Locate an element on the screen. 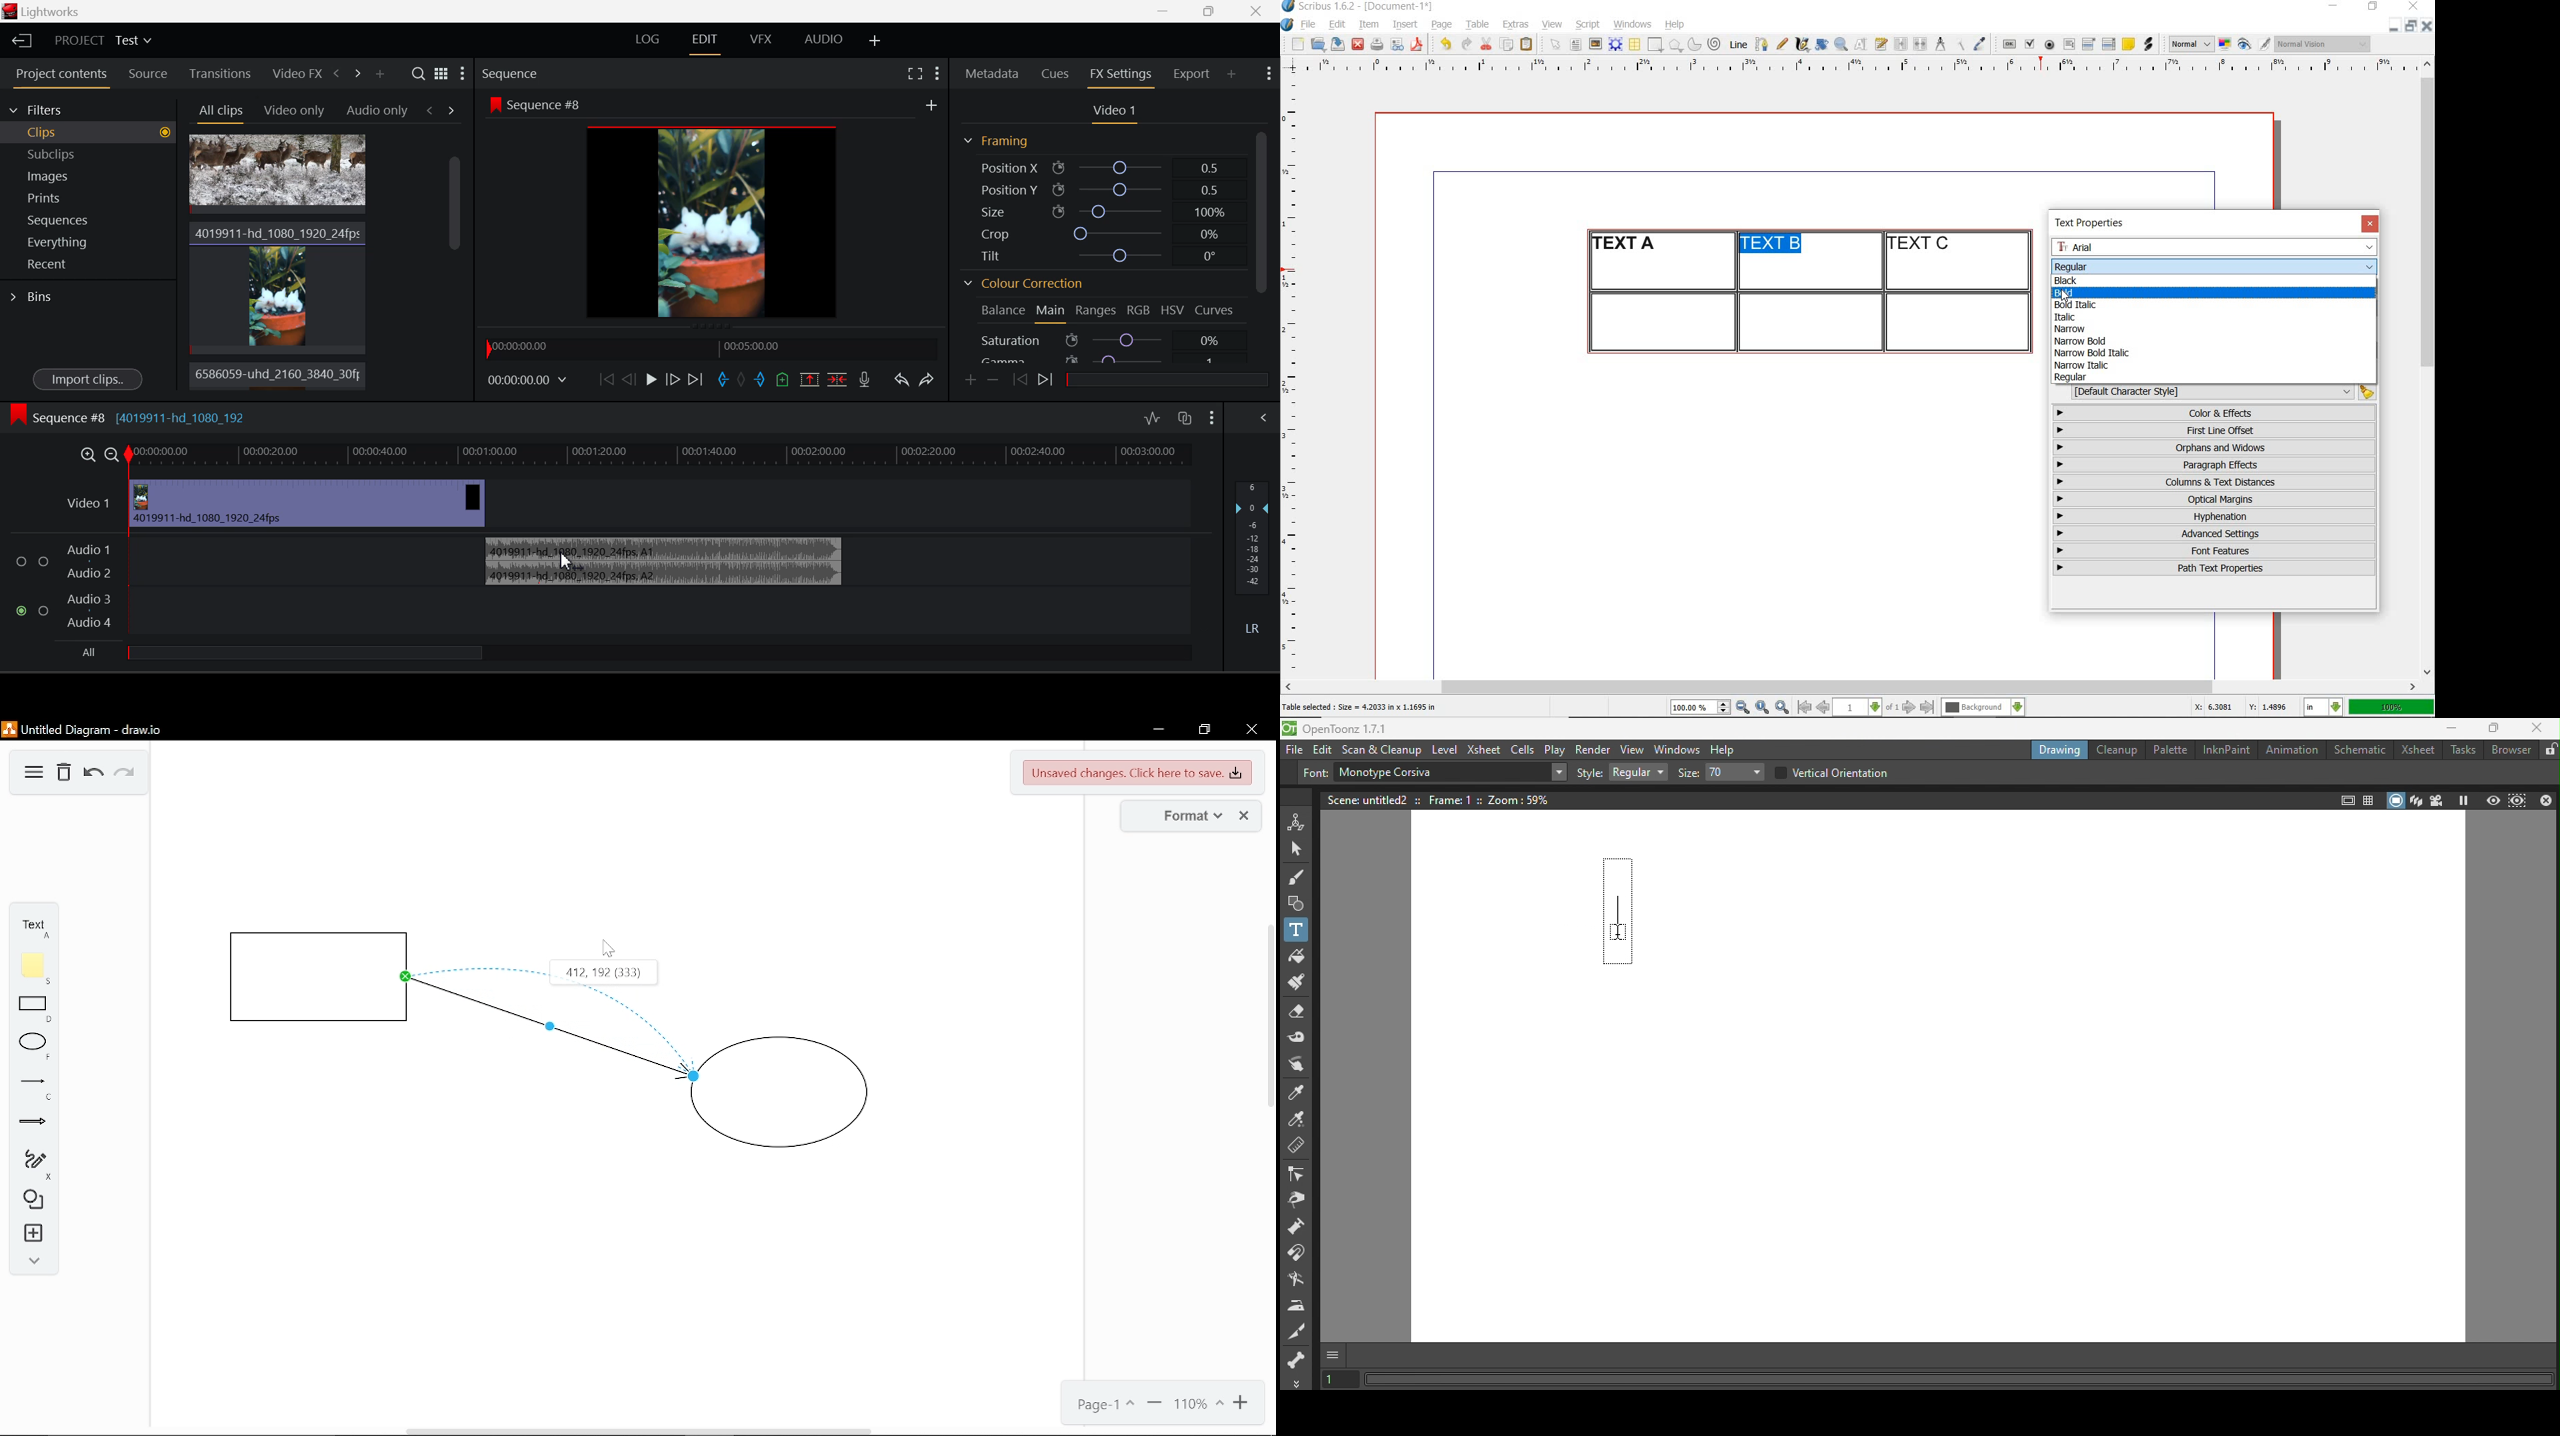 The width and height of the screenshot is (2576, 1456). Tasks is located at coordinates (2463, 751).